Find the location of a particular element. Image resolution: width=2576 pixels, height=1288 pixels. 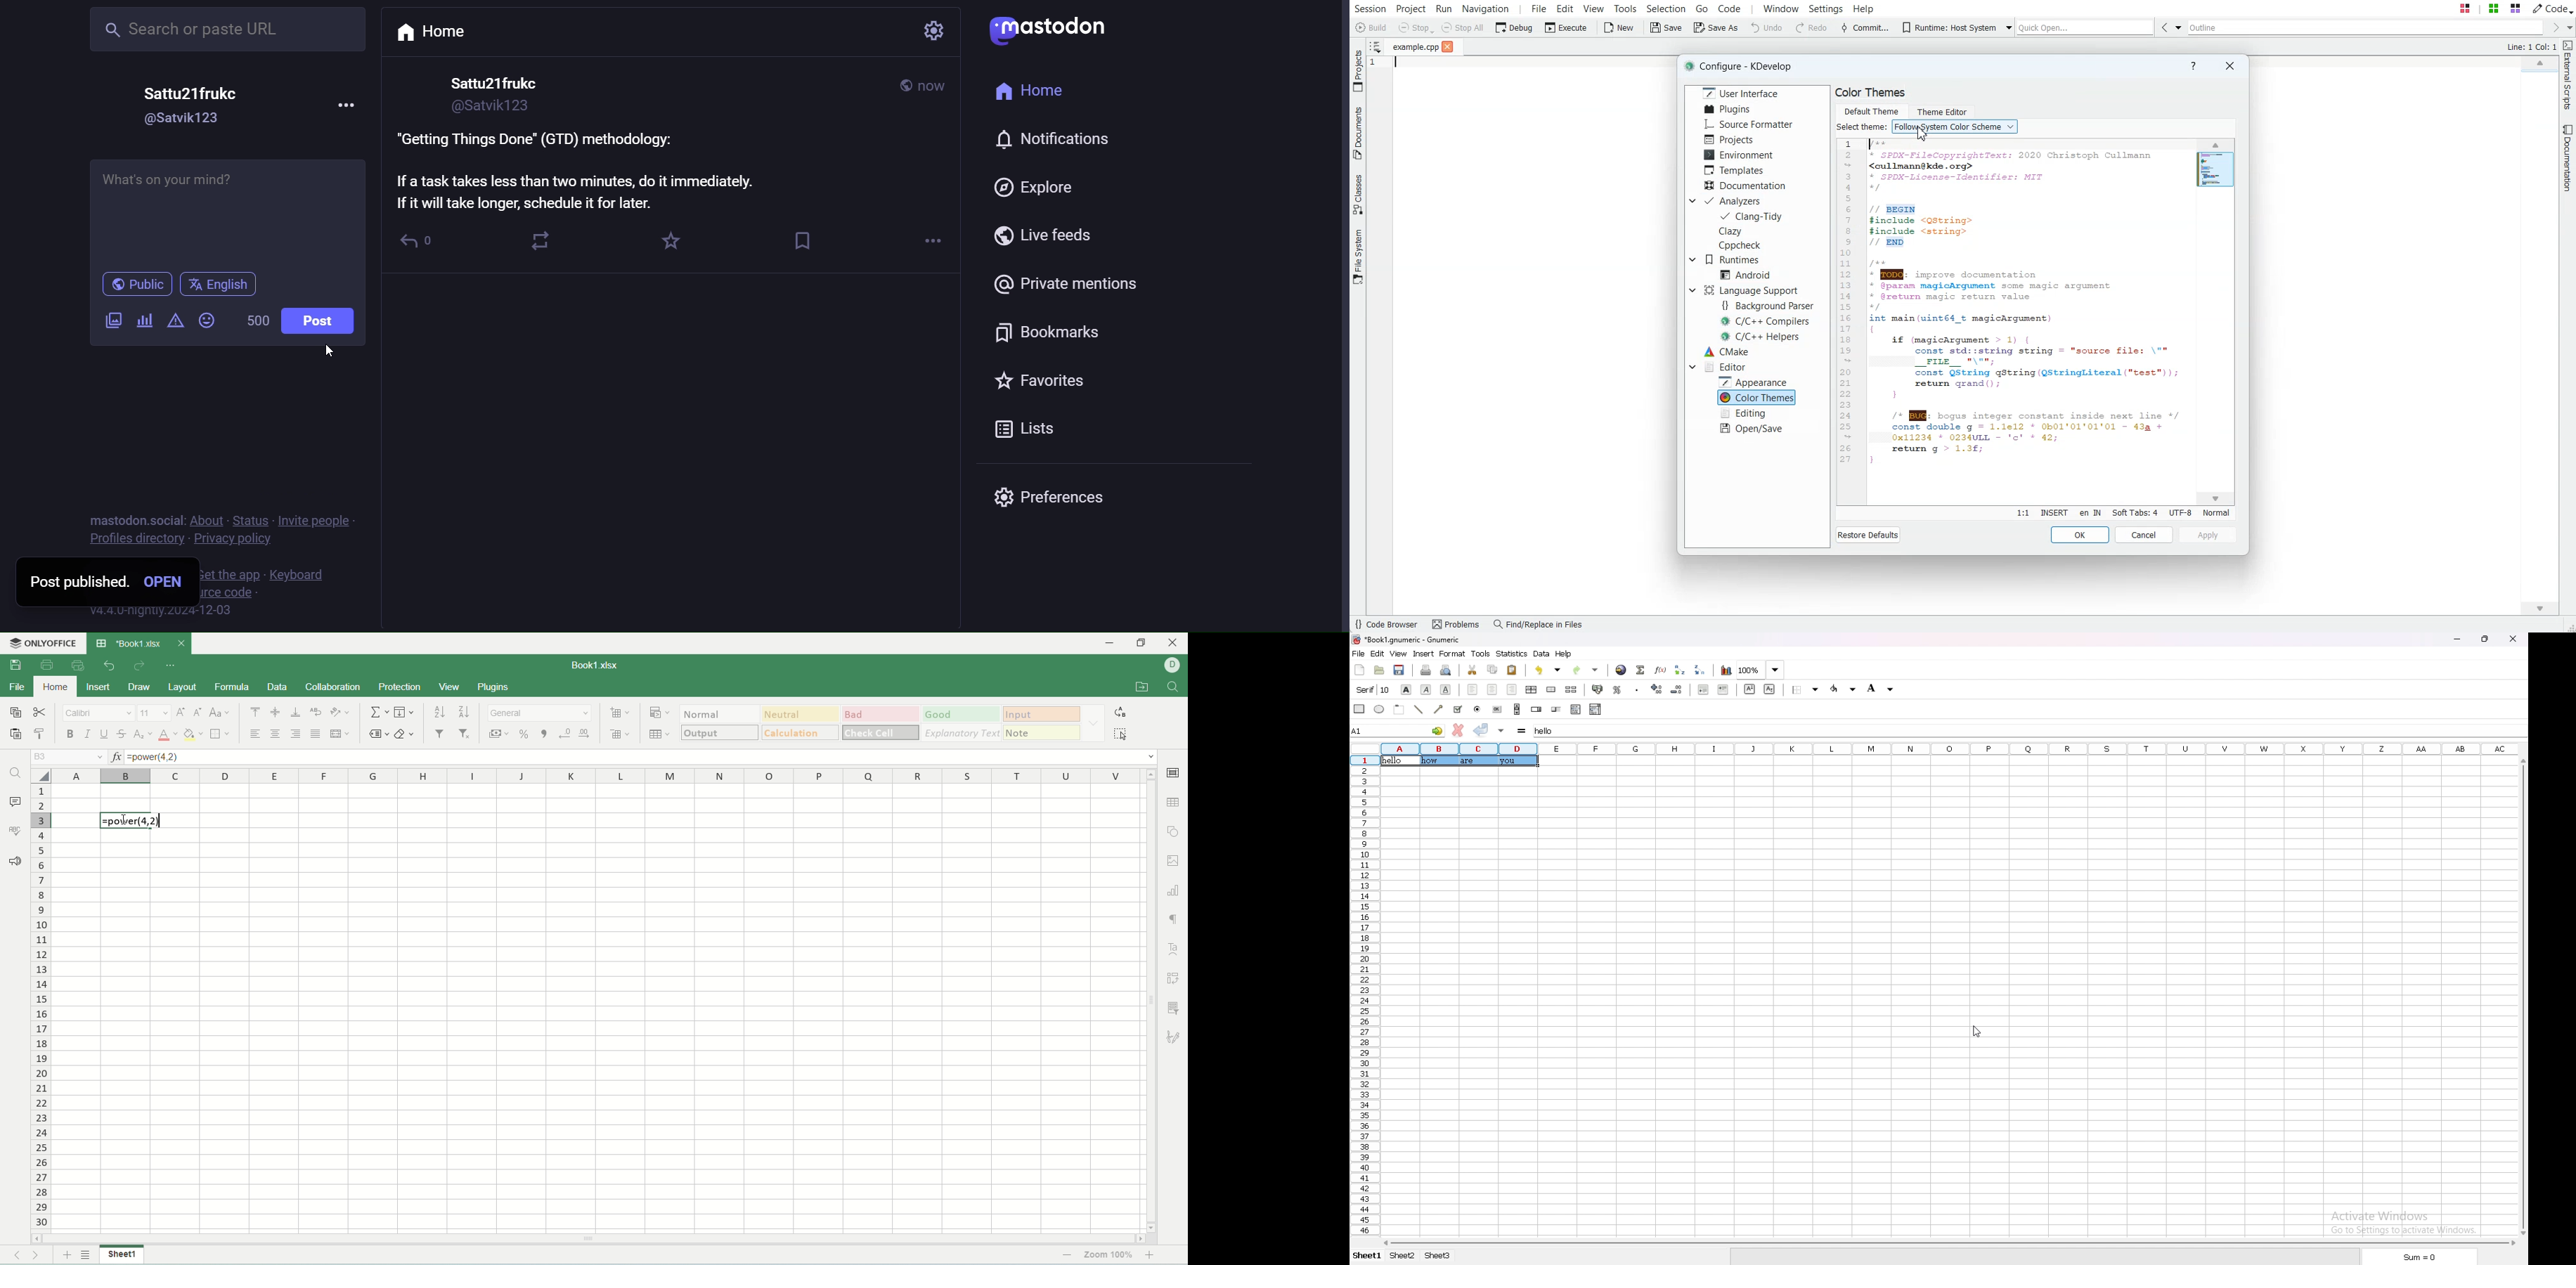

scroll bar is located at coordinates (1517, 709).